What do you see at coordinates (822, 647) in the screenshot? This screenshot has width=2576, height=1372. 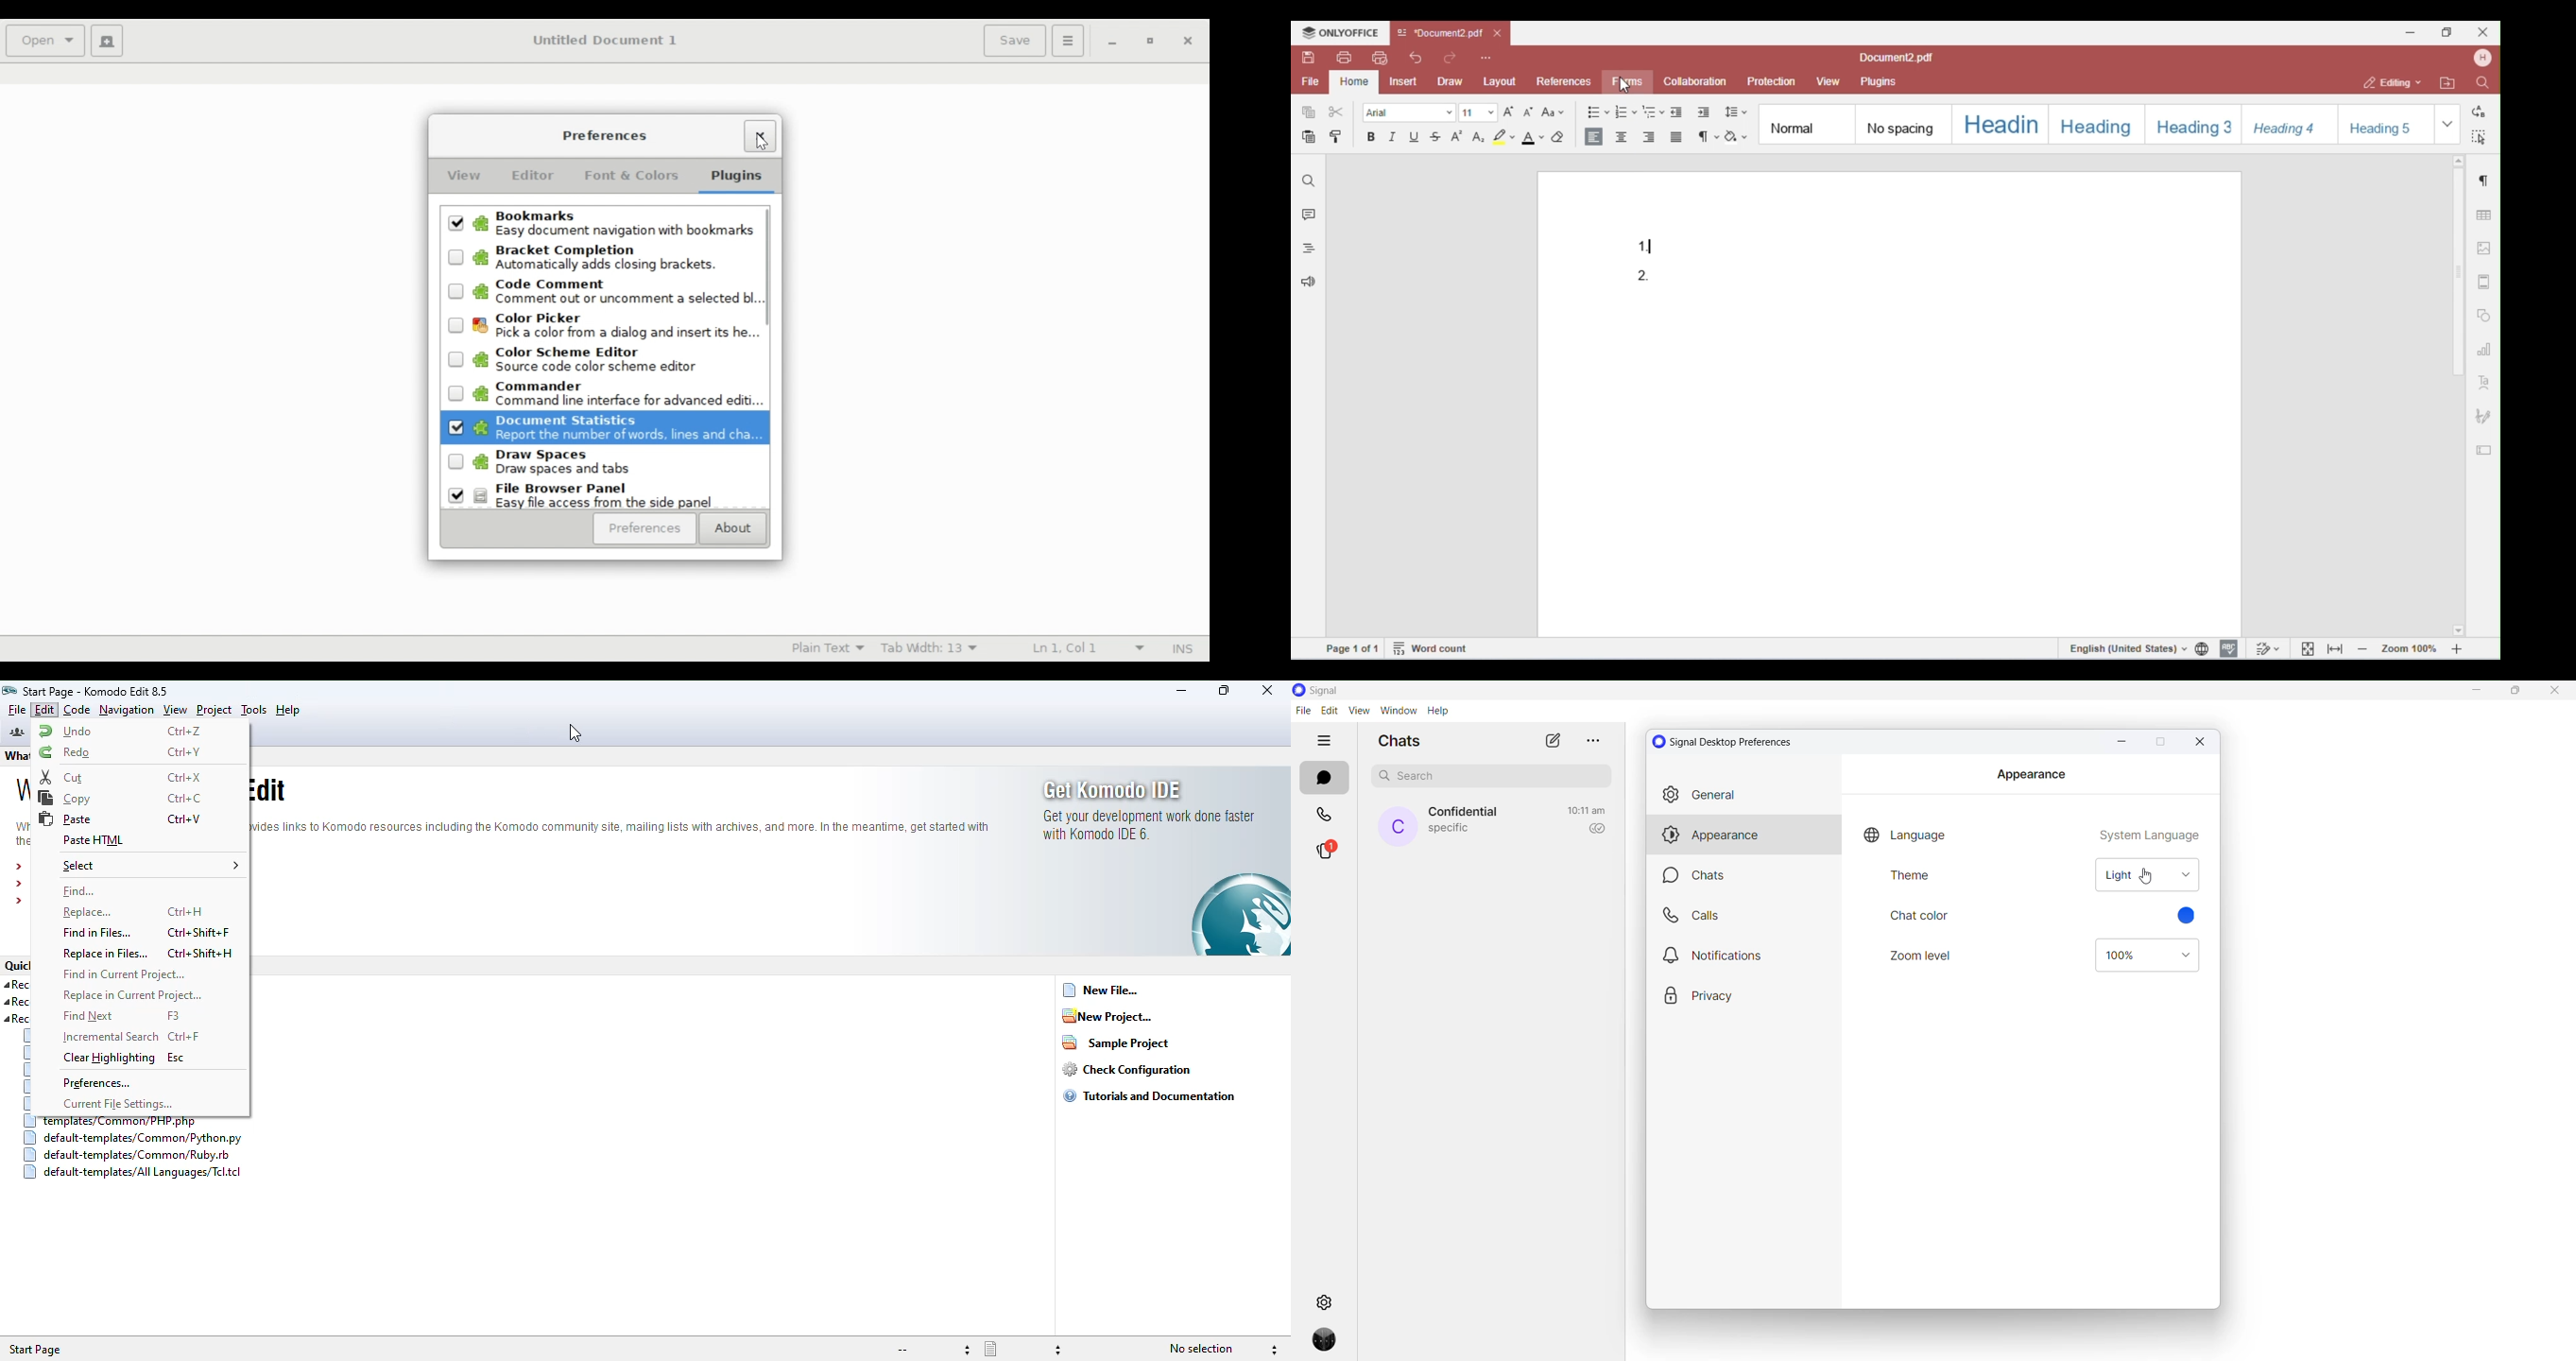 I see `Plain Text` at bounding box center [822, 647].